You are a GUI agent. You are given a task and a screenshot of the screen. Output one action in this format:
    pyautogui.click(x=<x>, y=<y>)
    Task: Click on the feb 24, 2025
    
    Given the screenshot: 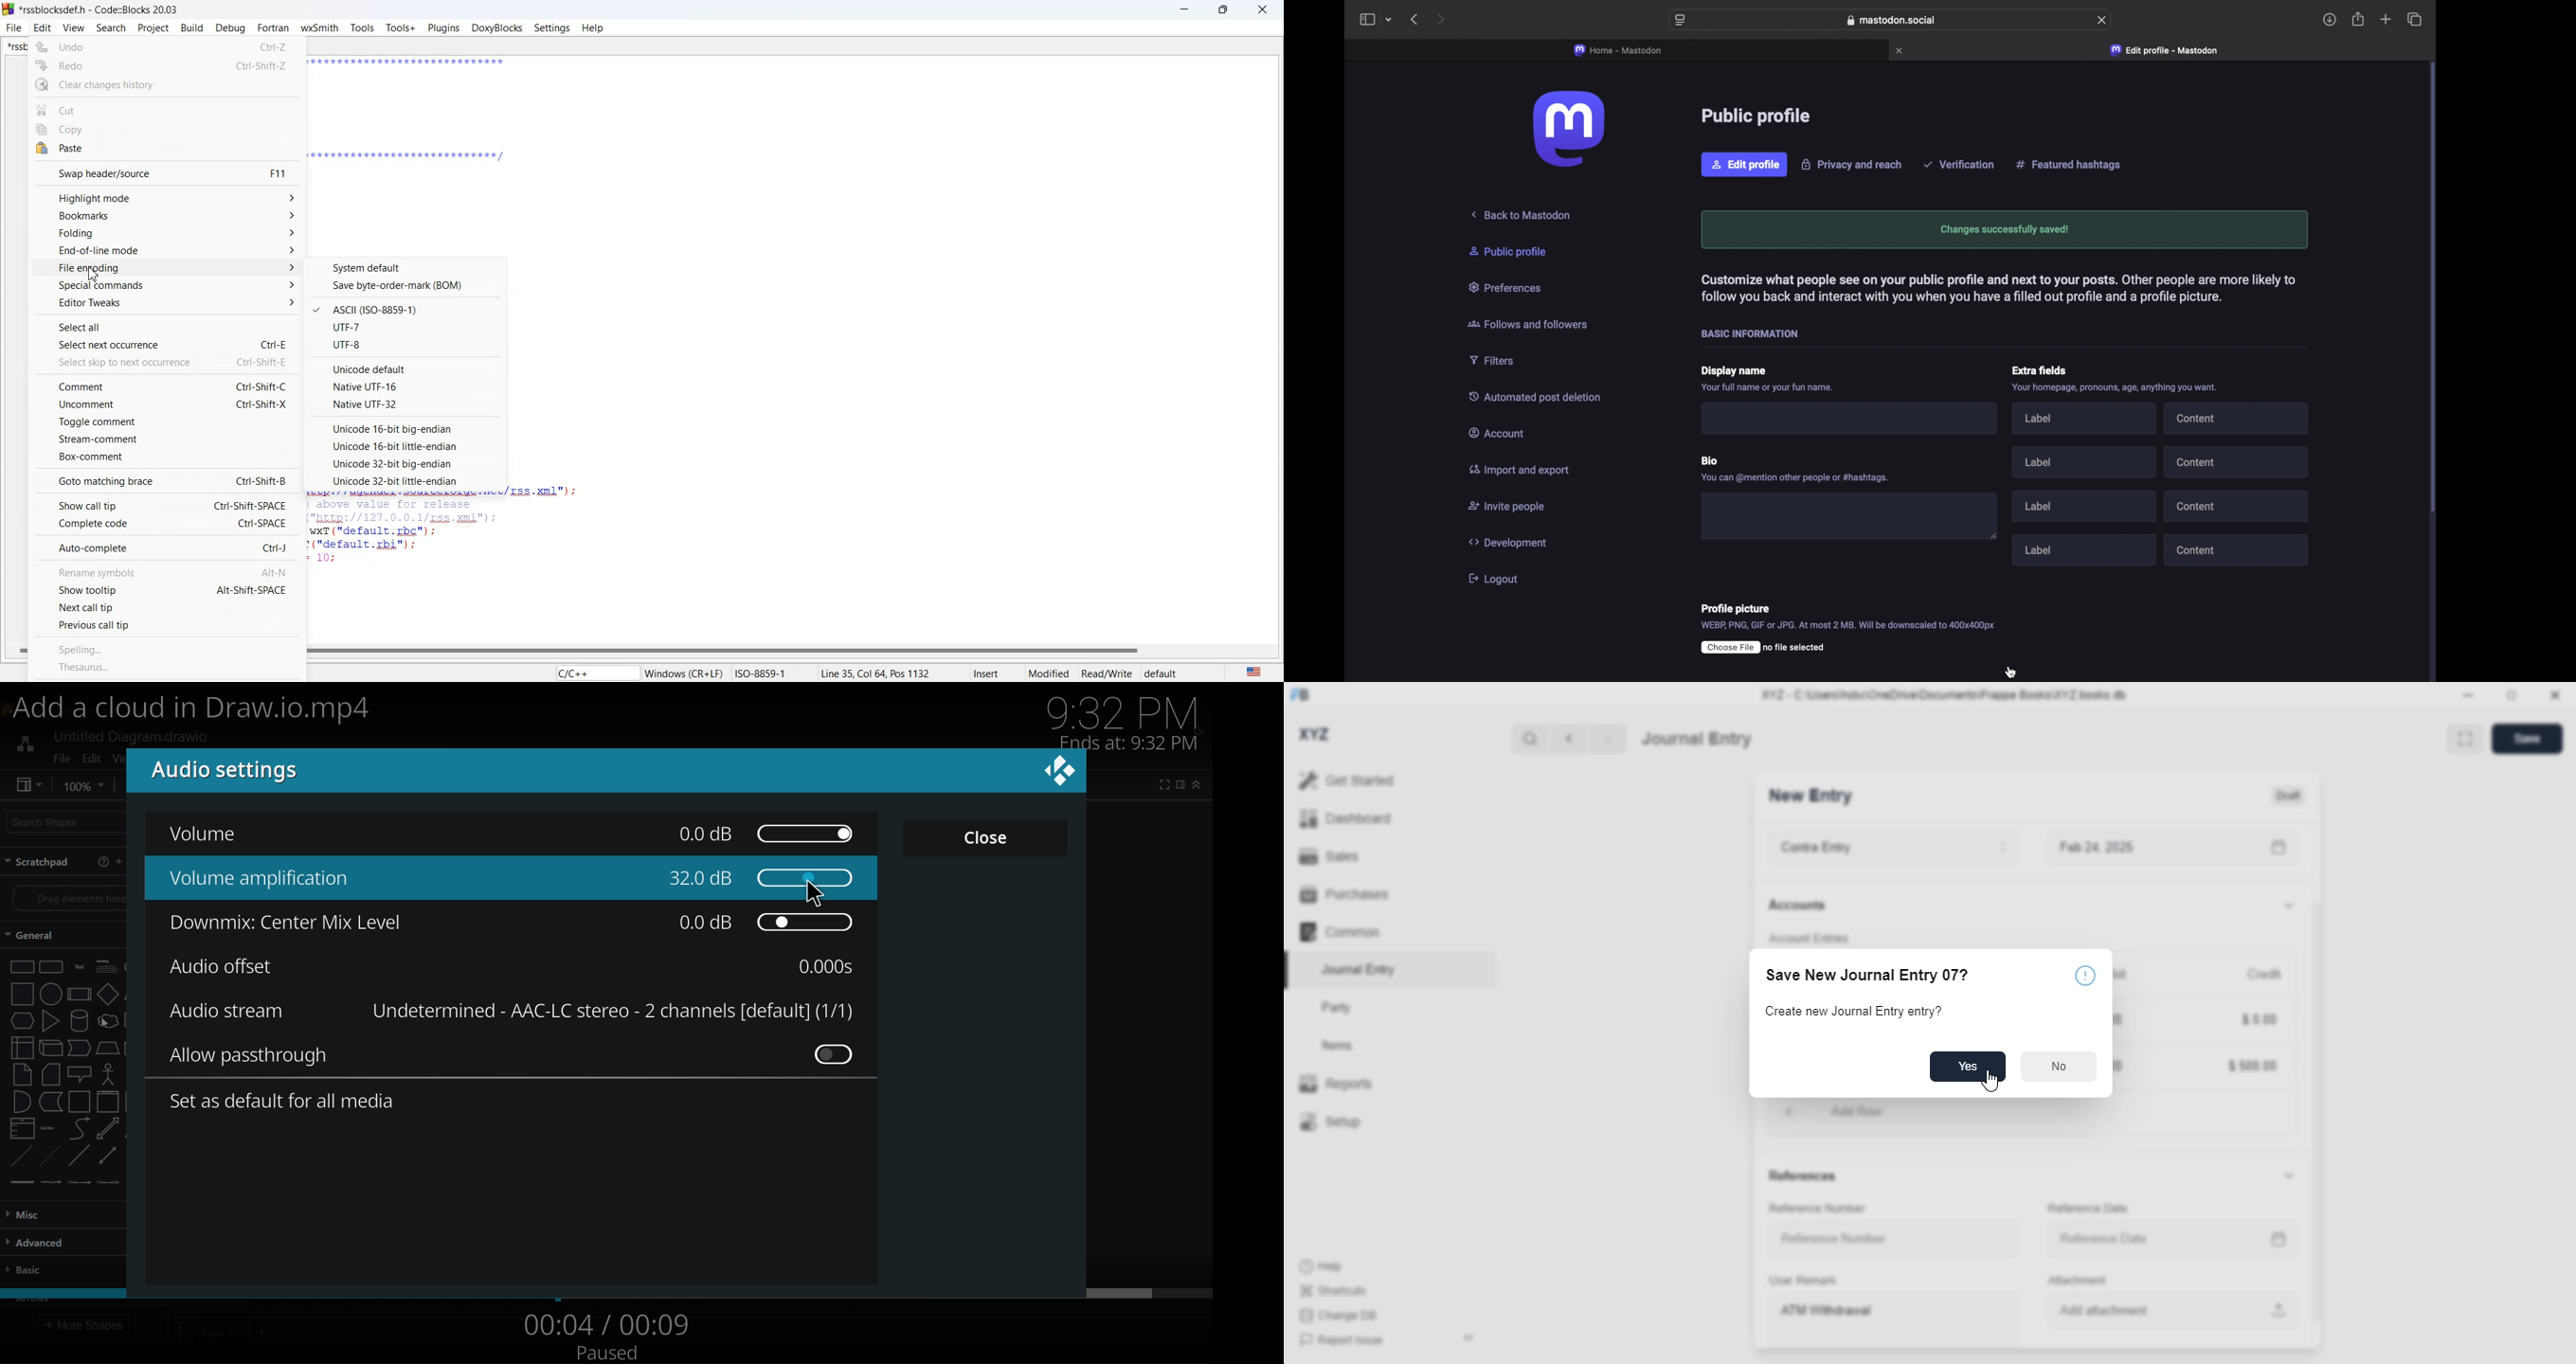 What is the action you would take?
    pyautogui.click(x=2131, y=848)
    